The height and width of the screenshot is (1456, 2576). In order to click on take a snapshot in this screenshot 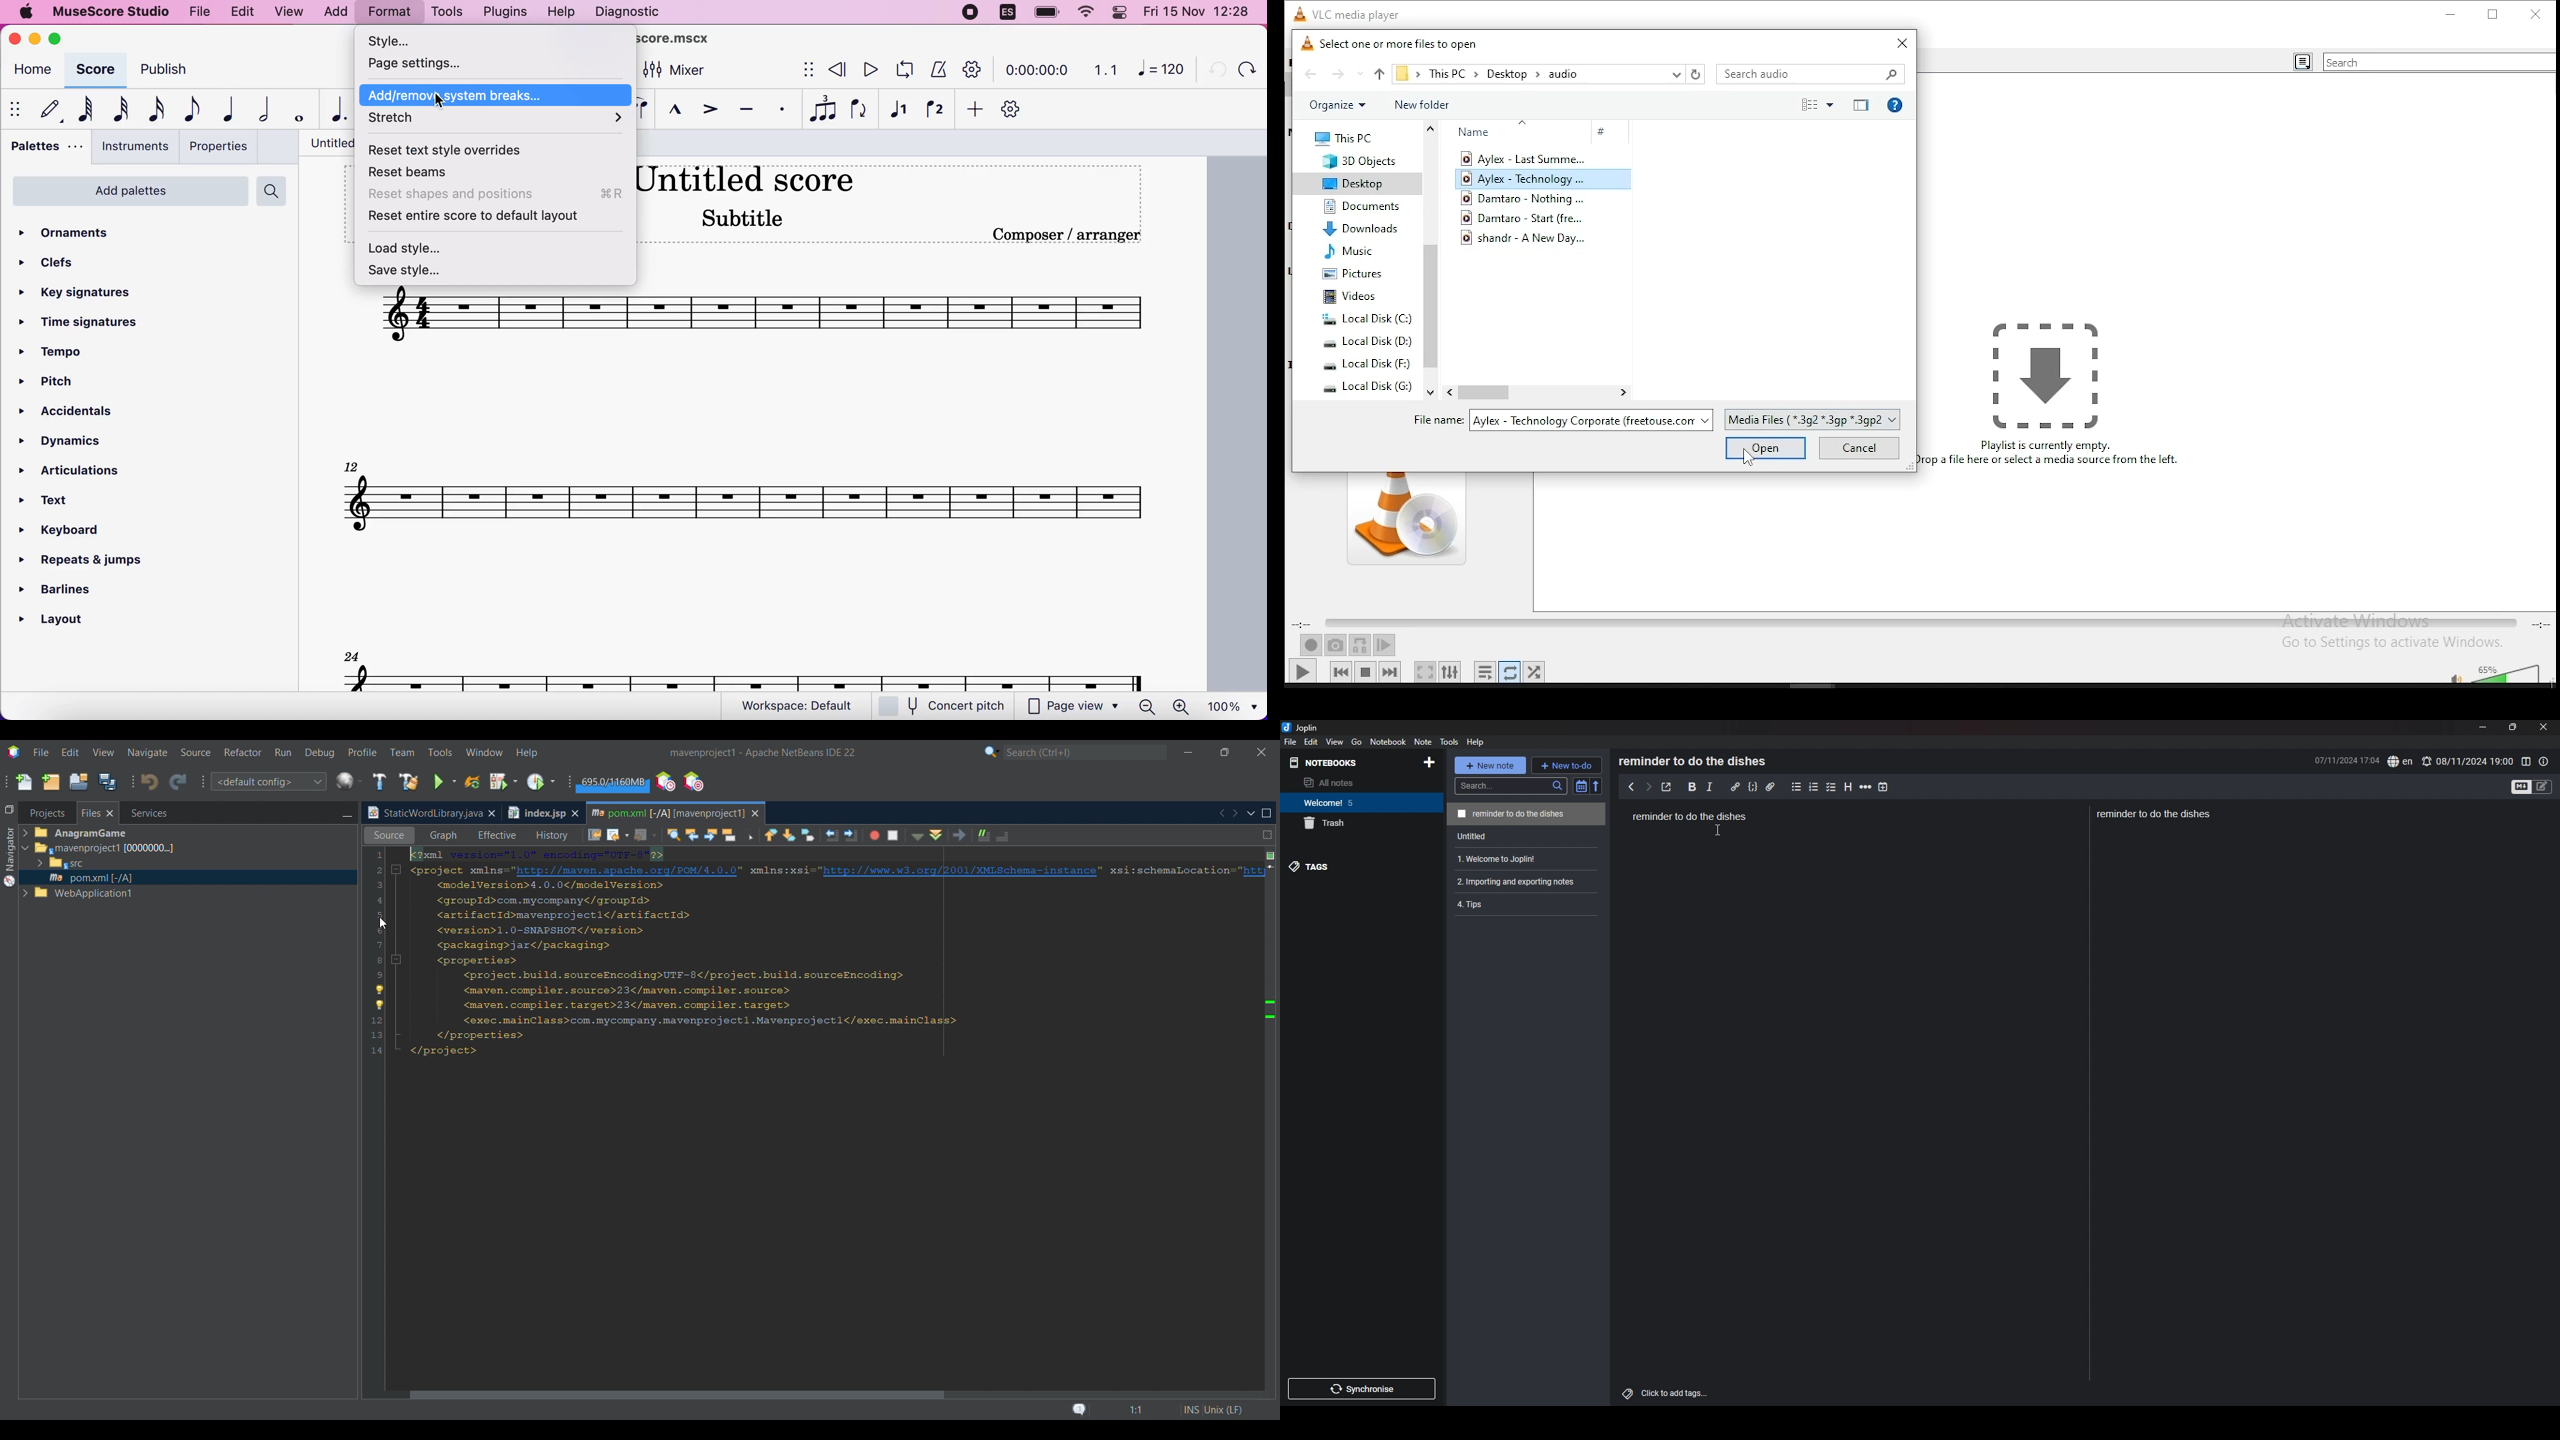, I will do `click(1336, 646)`.